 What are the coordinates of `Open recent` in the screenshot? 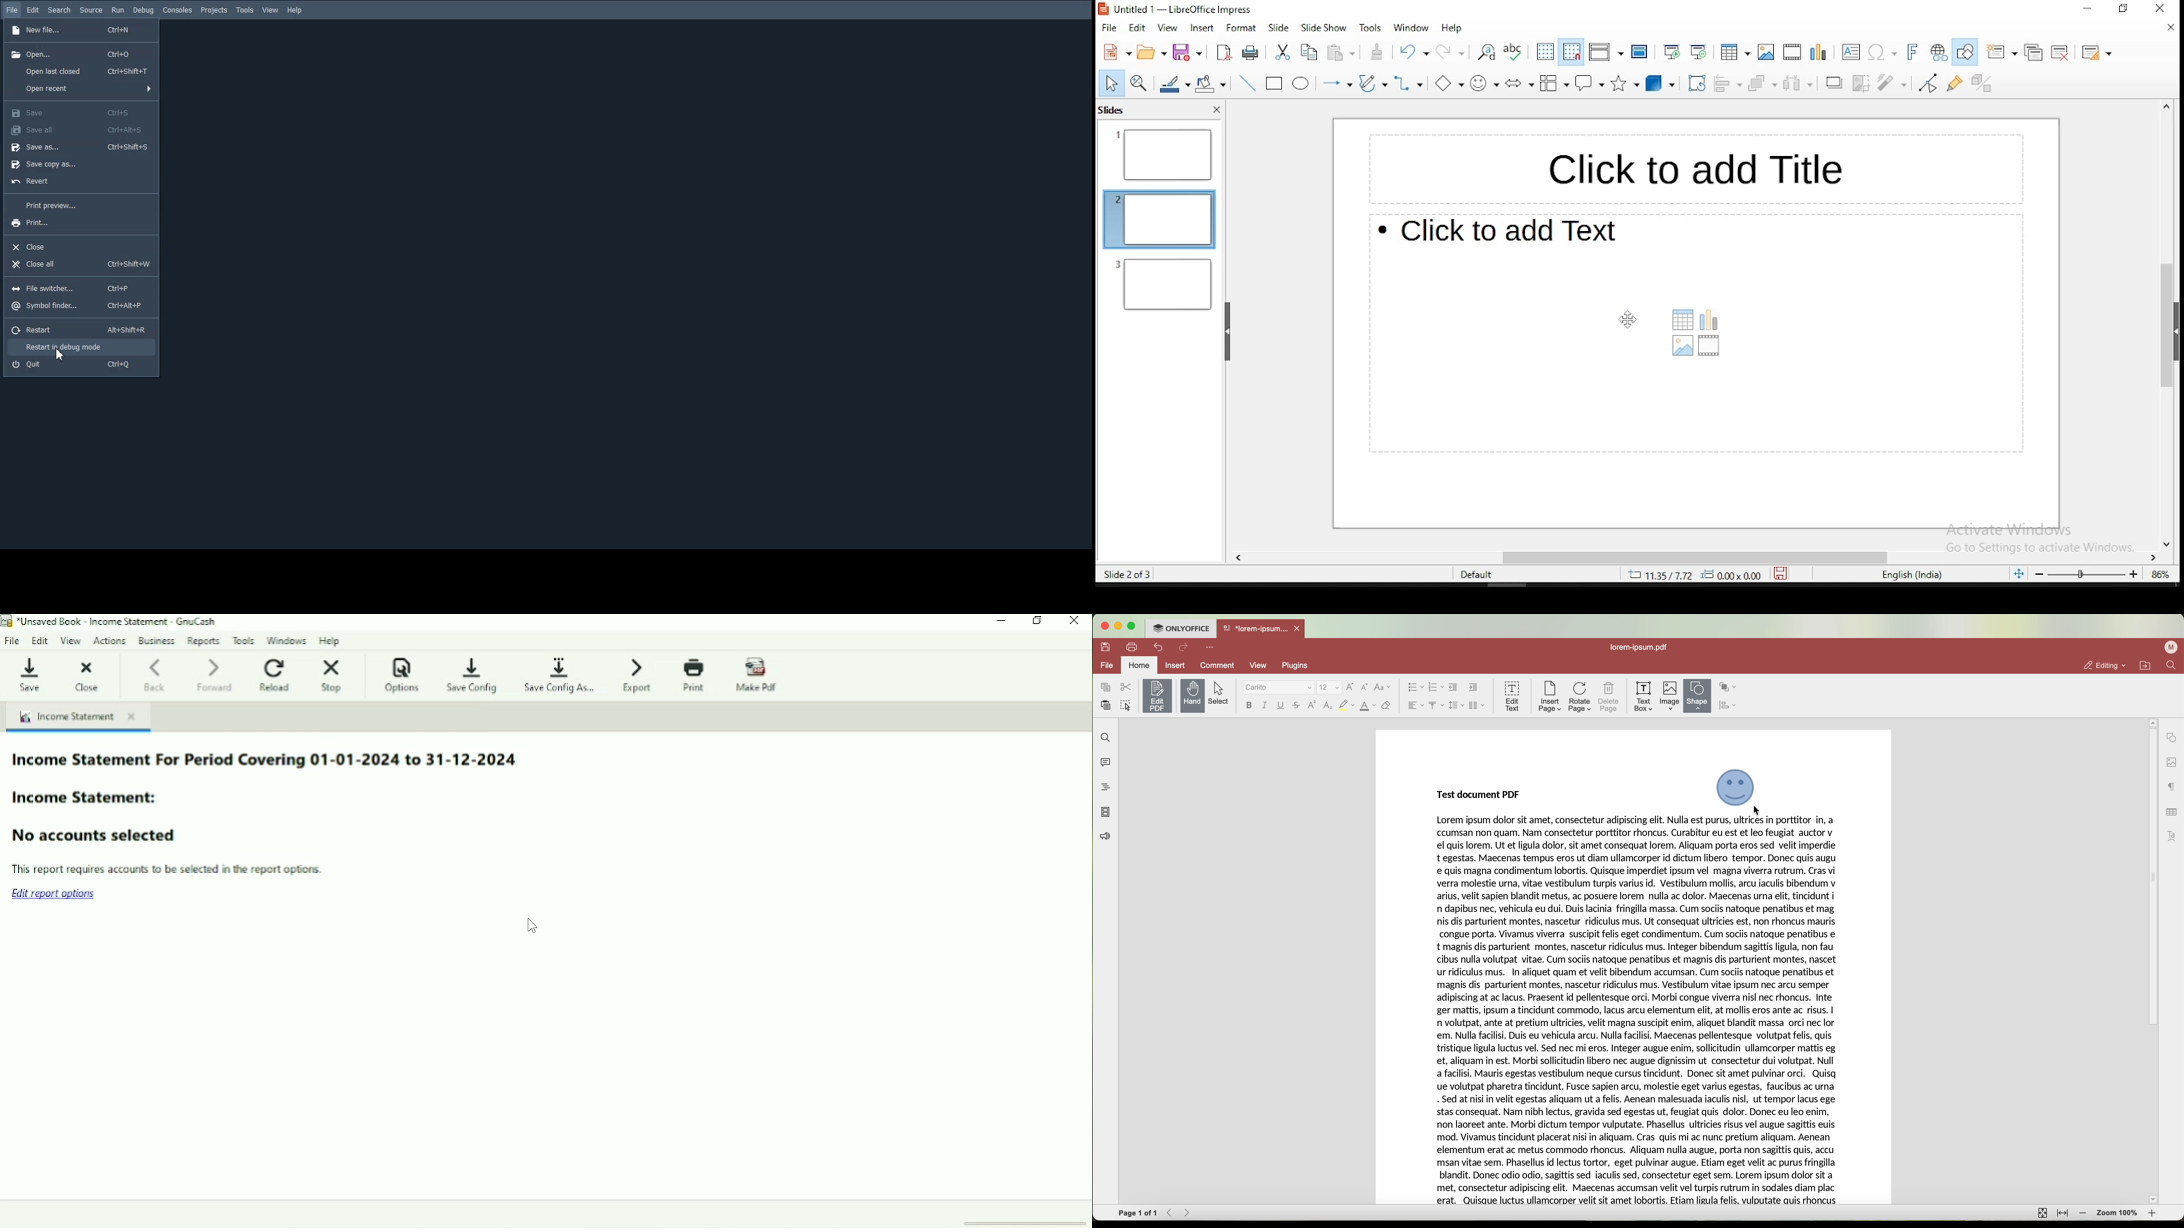 It's located at (80, 88).